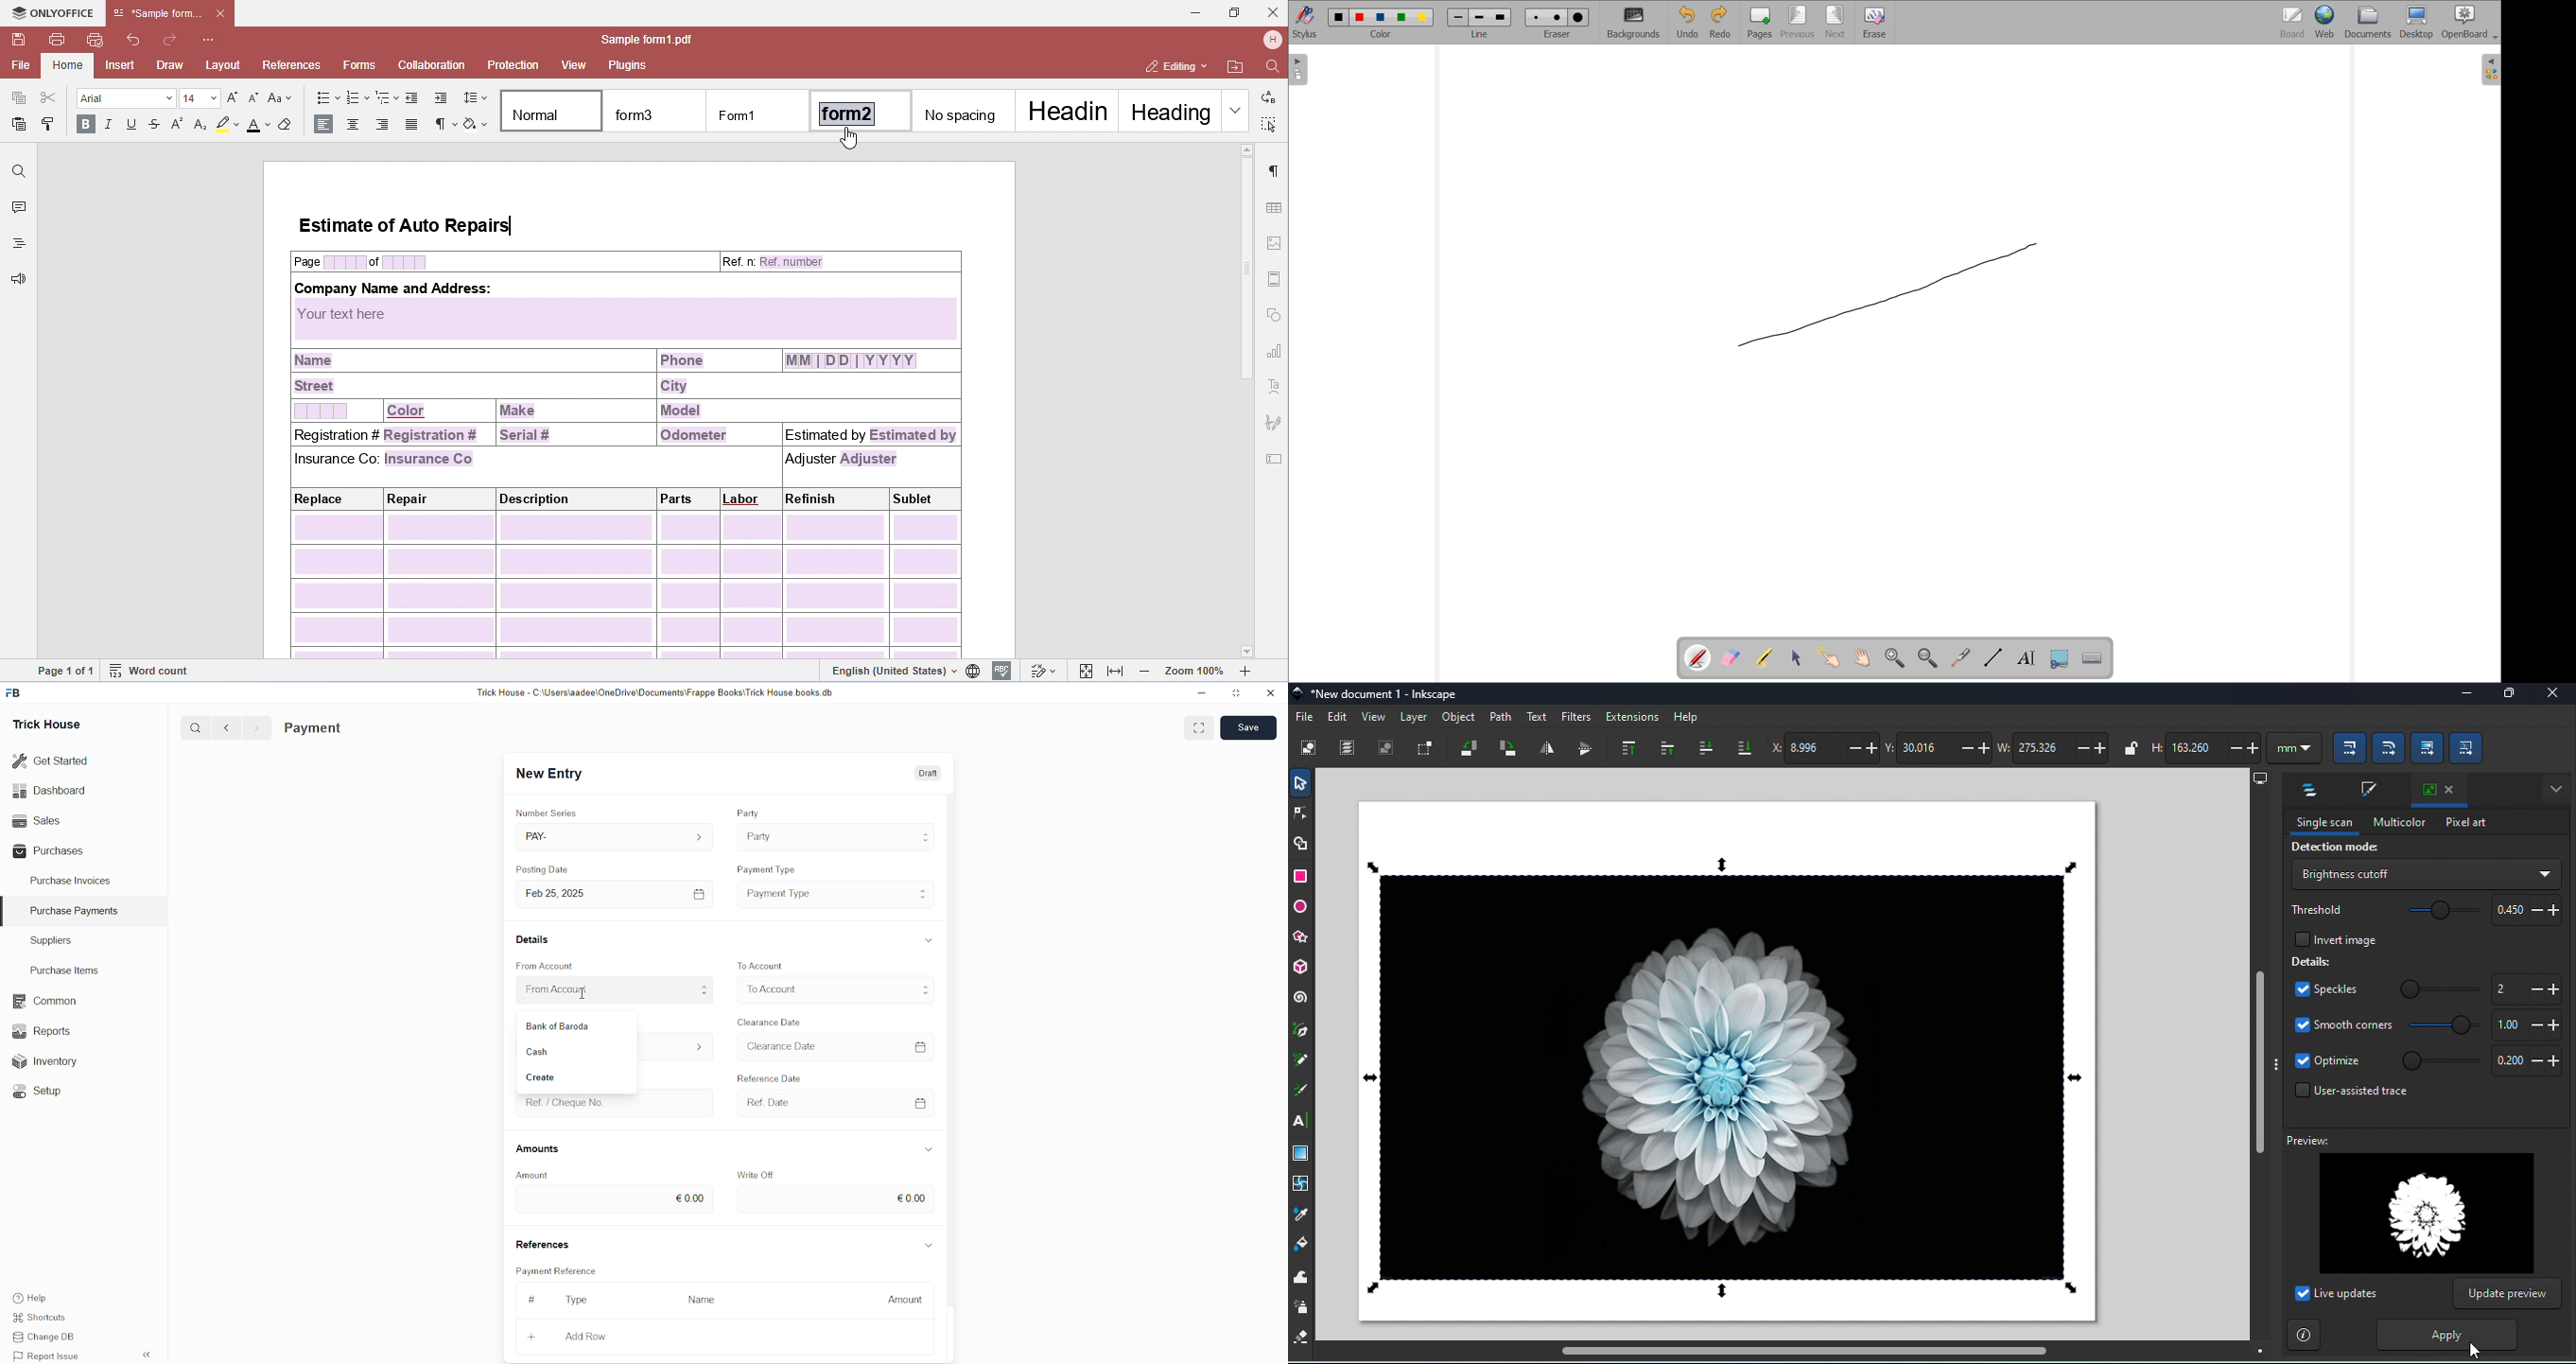  What do you see at coordinates (788, 1048) in the screenshot?
I see `Clearance Date` at bounding box center [788, 1048].